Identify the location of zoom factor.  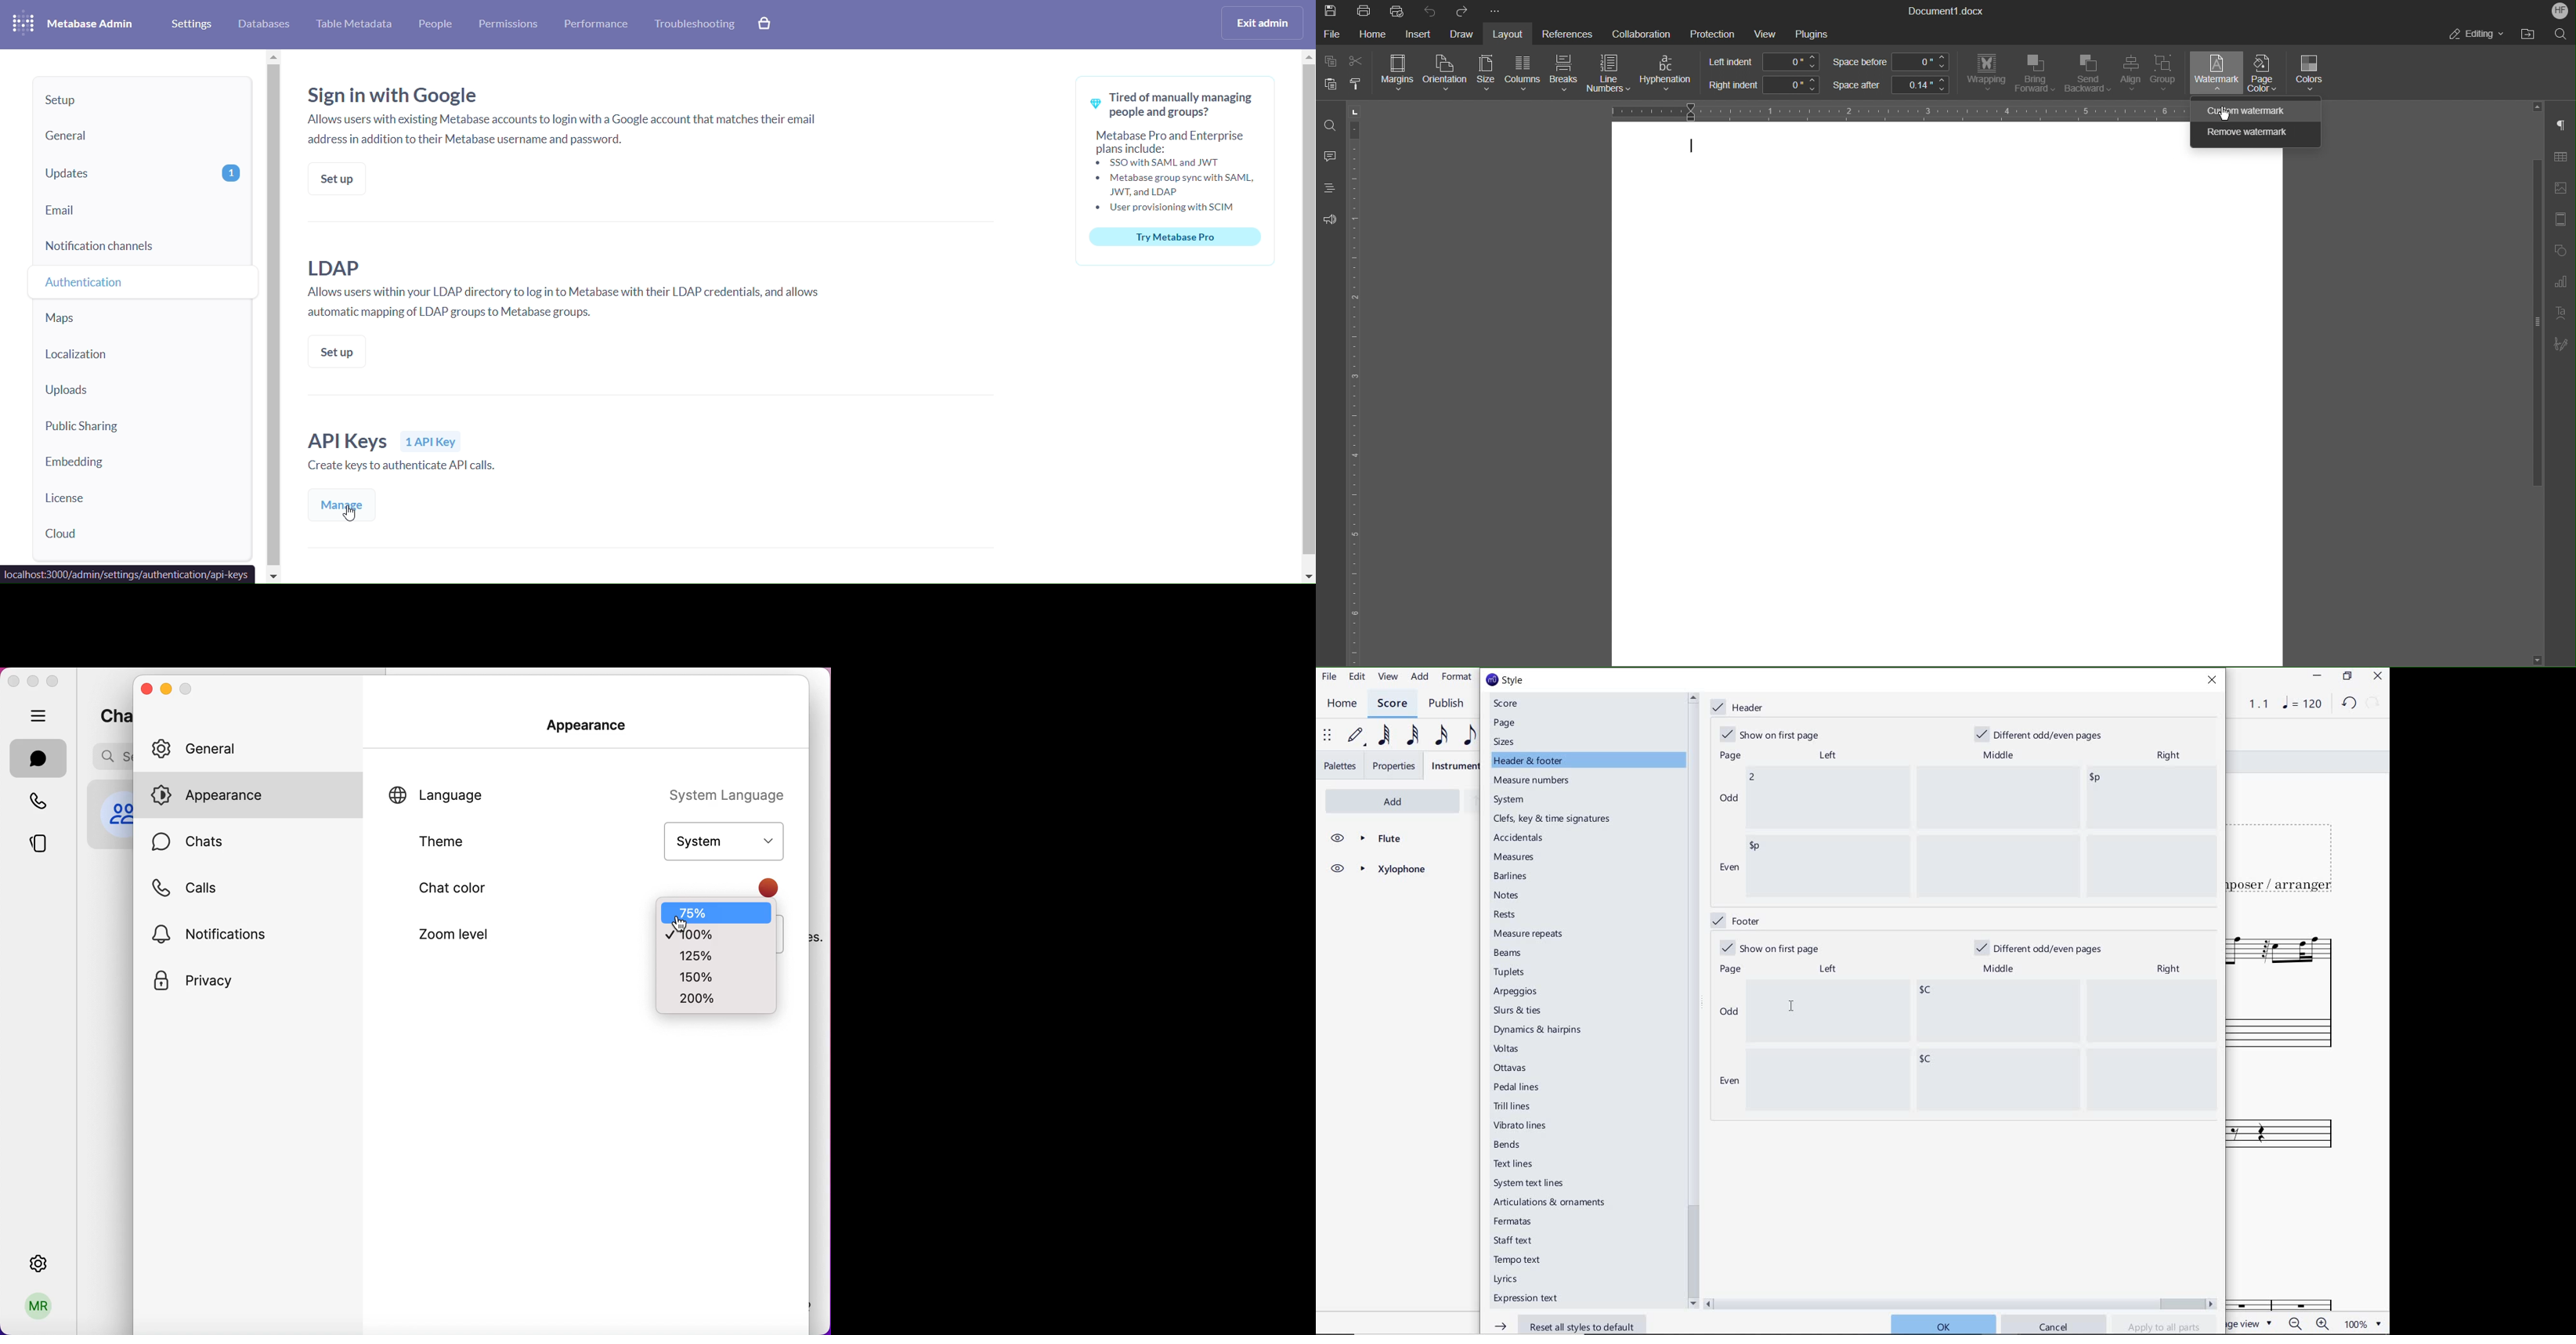
(2361, 1323).